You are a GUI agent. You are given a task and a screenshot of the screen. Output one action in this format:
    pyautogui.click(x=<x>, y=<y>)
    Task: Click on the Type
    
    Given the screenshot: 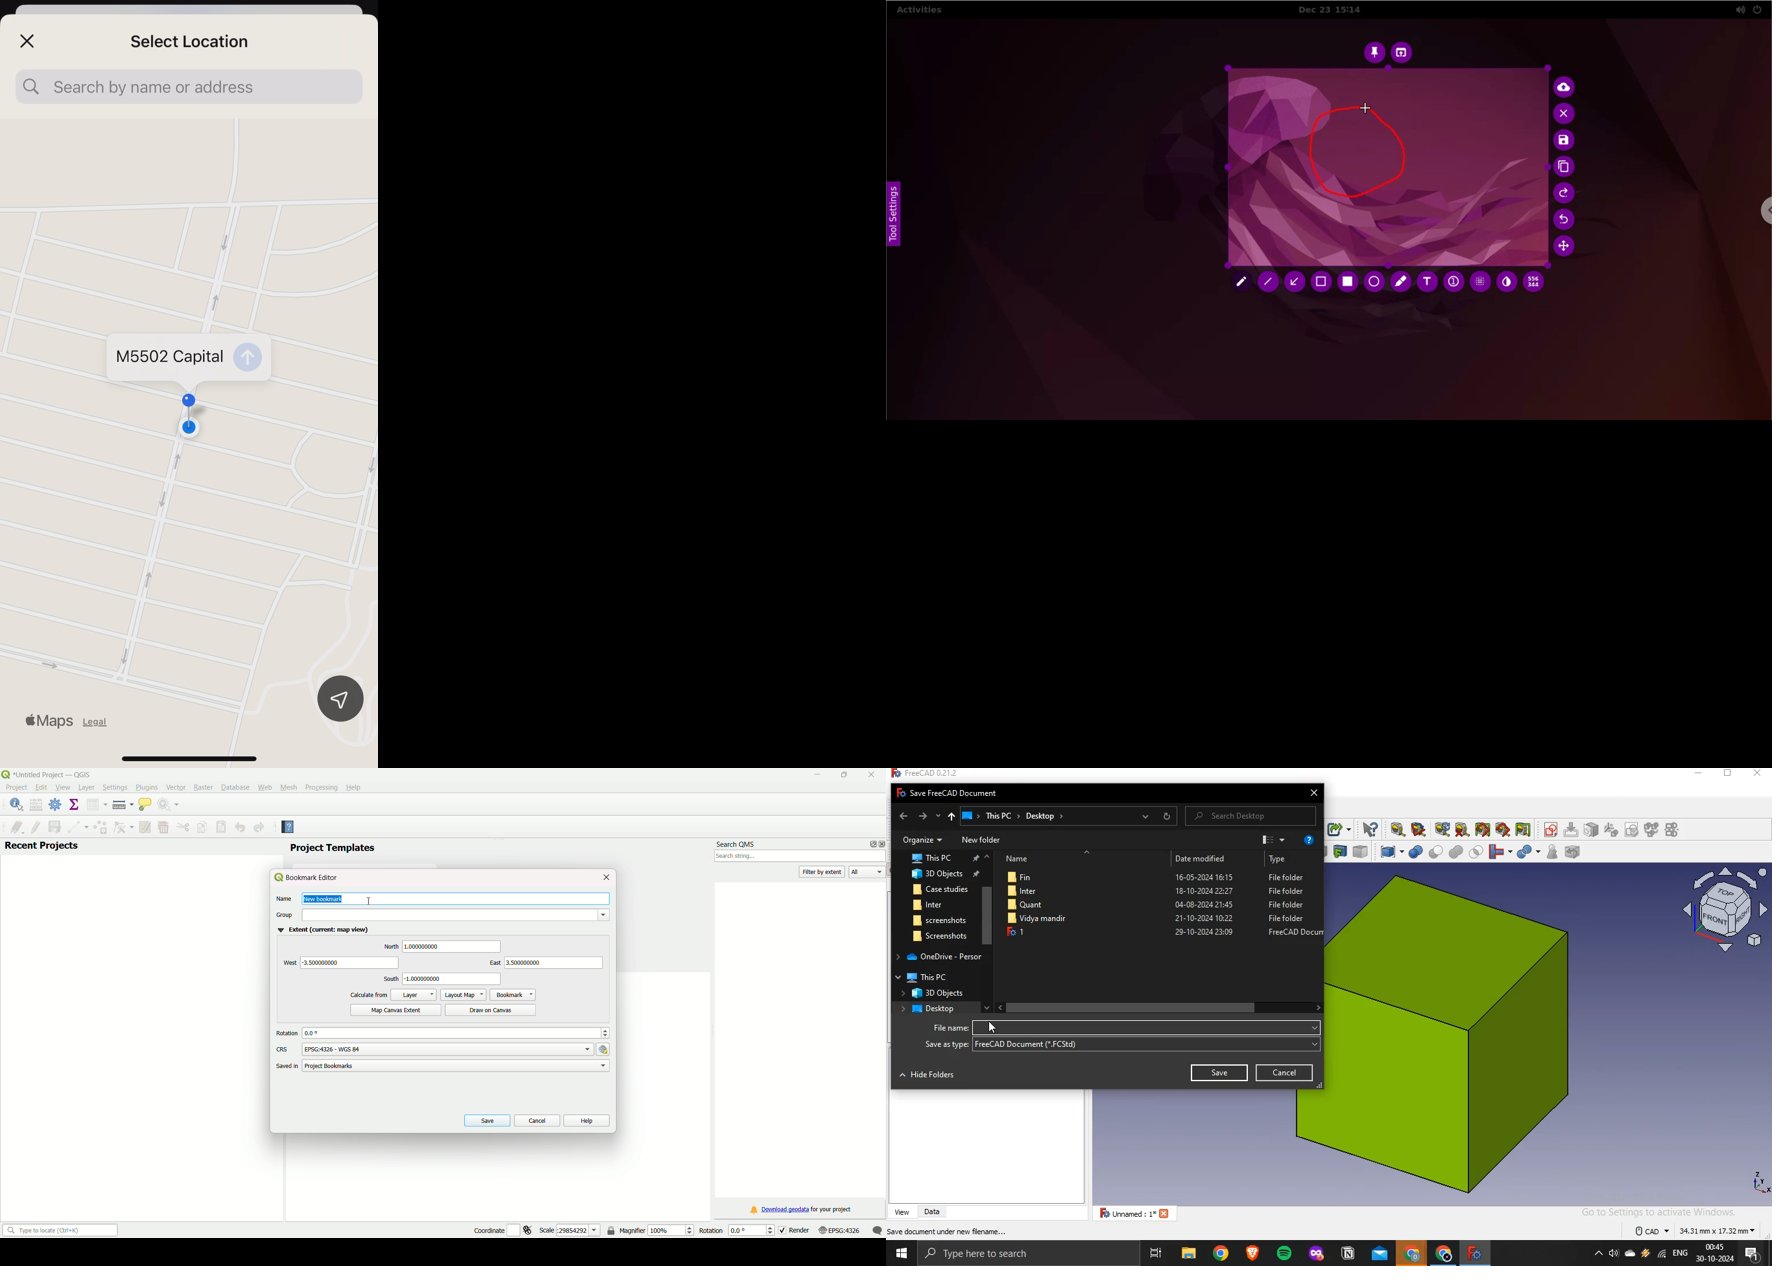 What is the action you would take?
    pyautogui.click(x=1278, y=858)
    